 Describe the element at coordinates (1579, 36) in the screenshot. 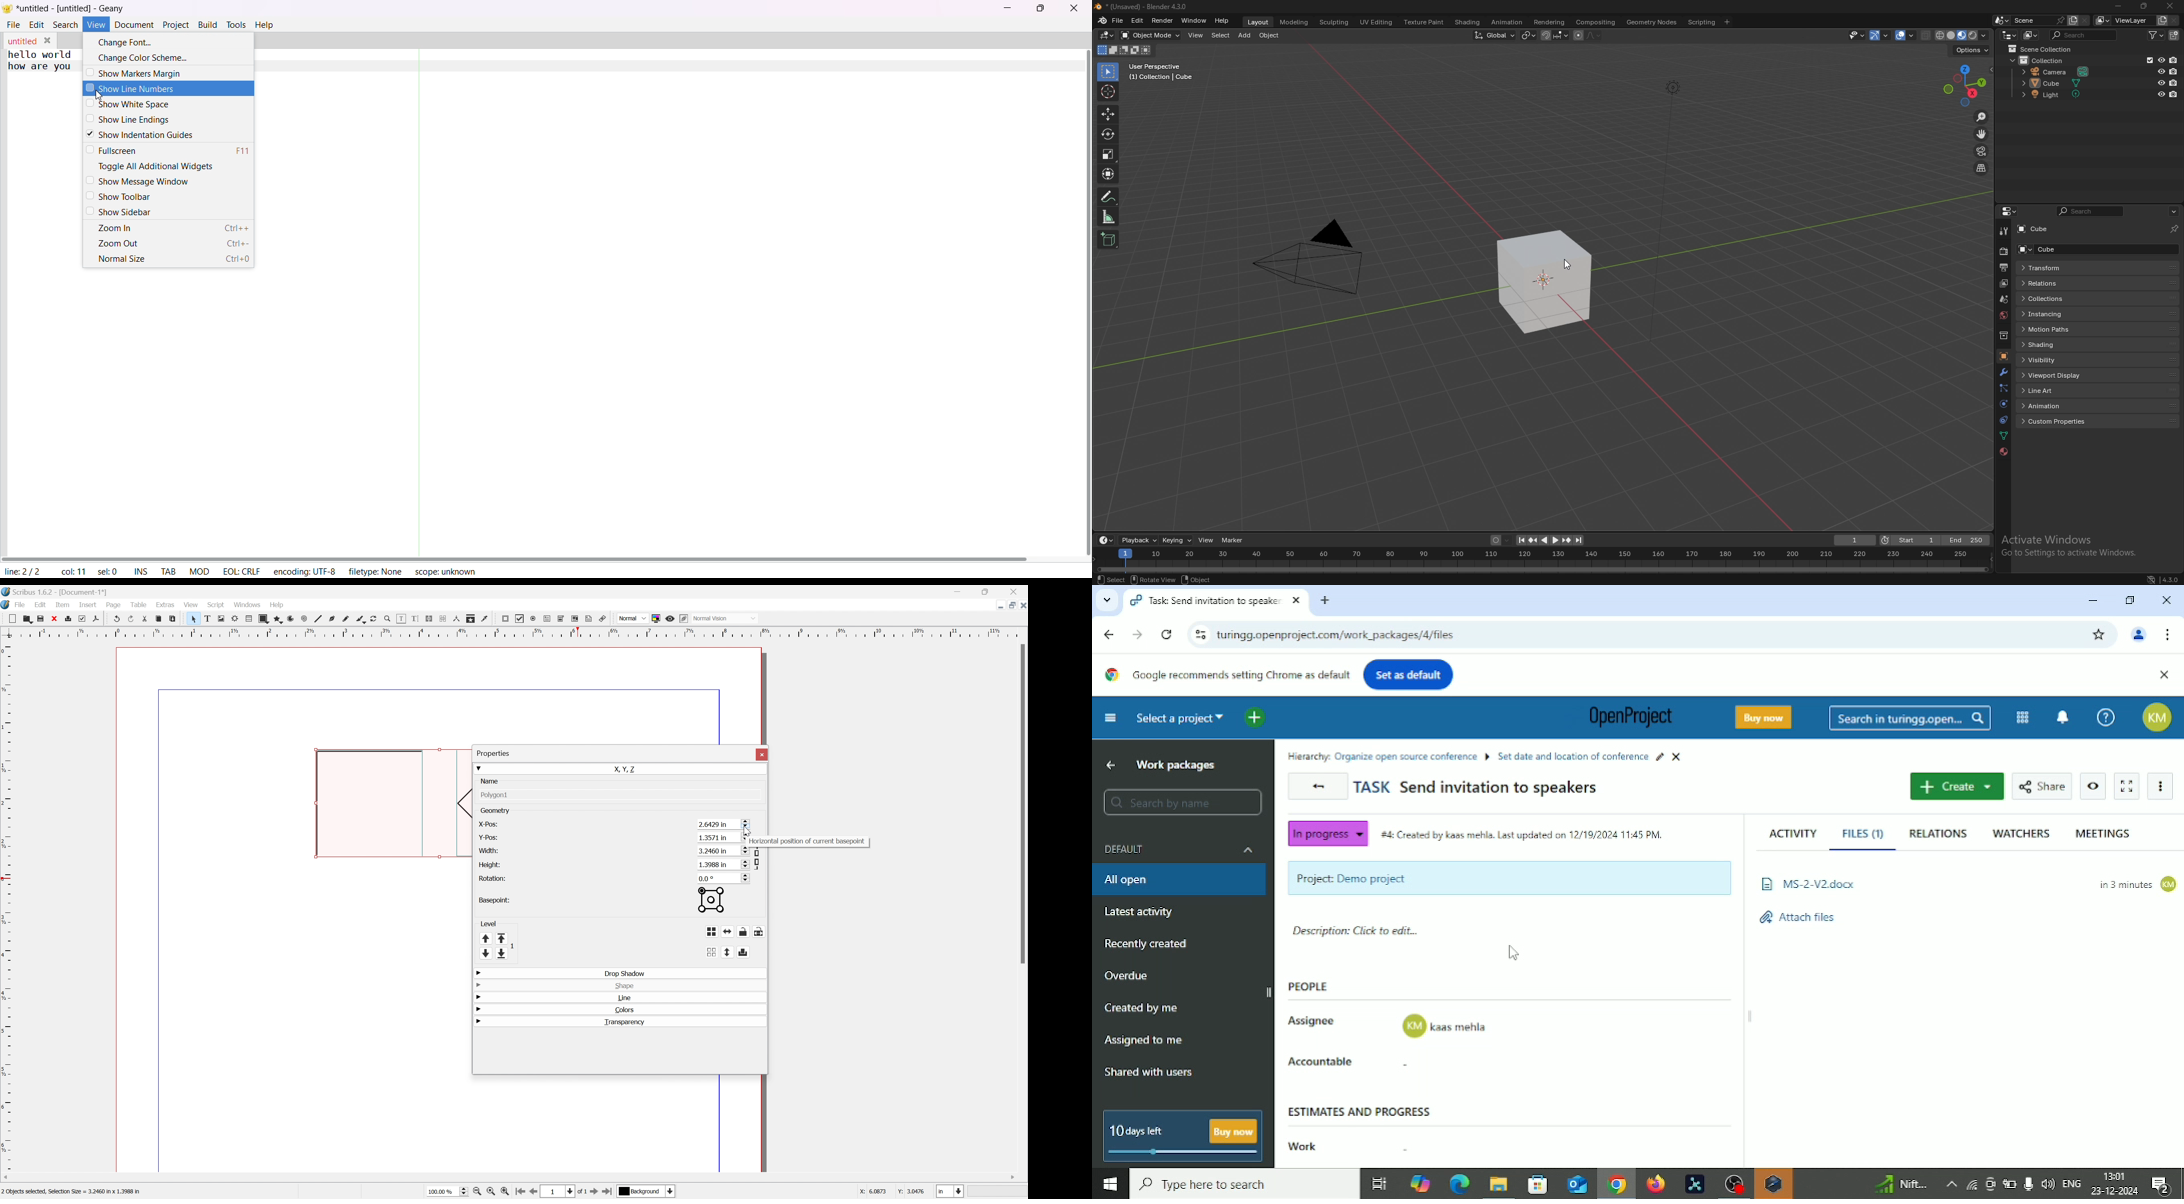

I see `proportional editing object` at that location.